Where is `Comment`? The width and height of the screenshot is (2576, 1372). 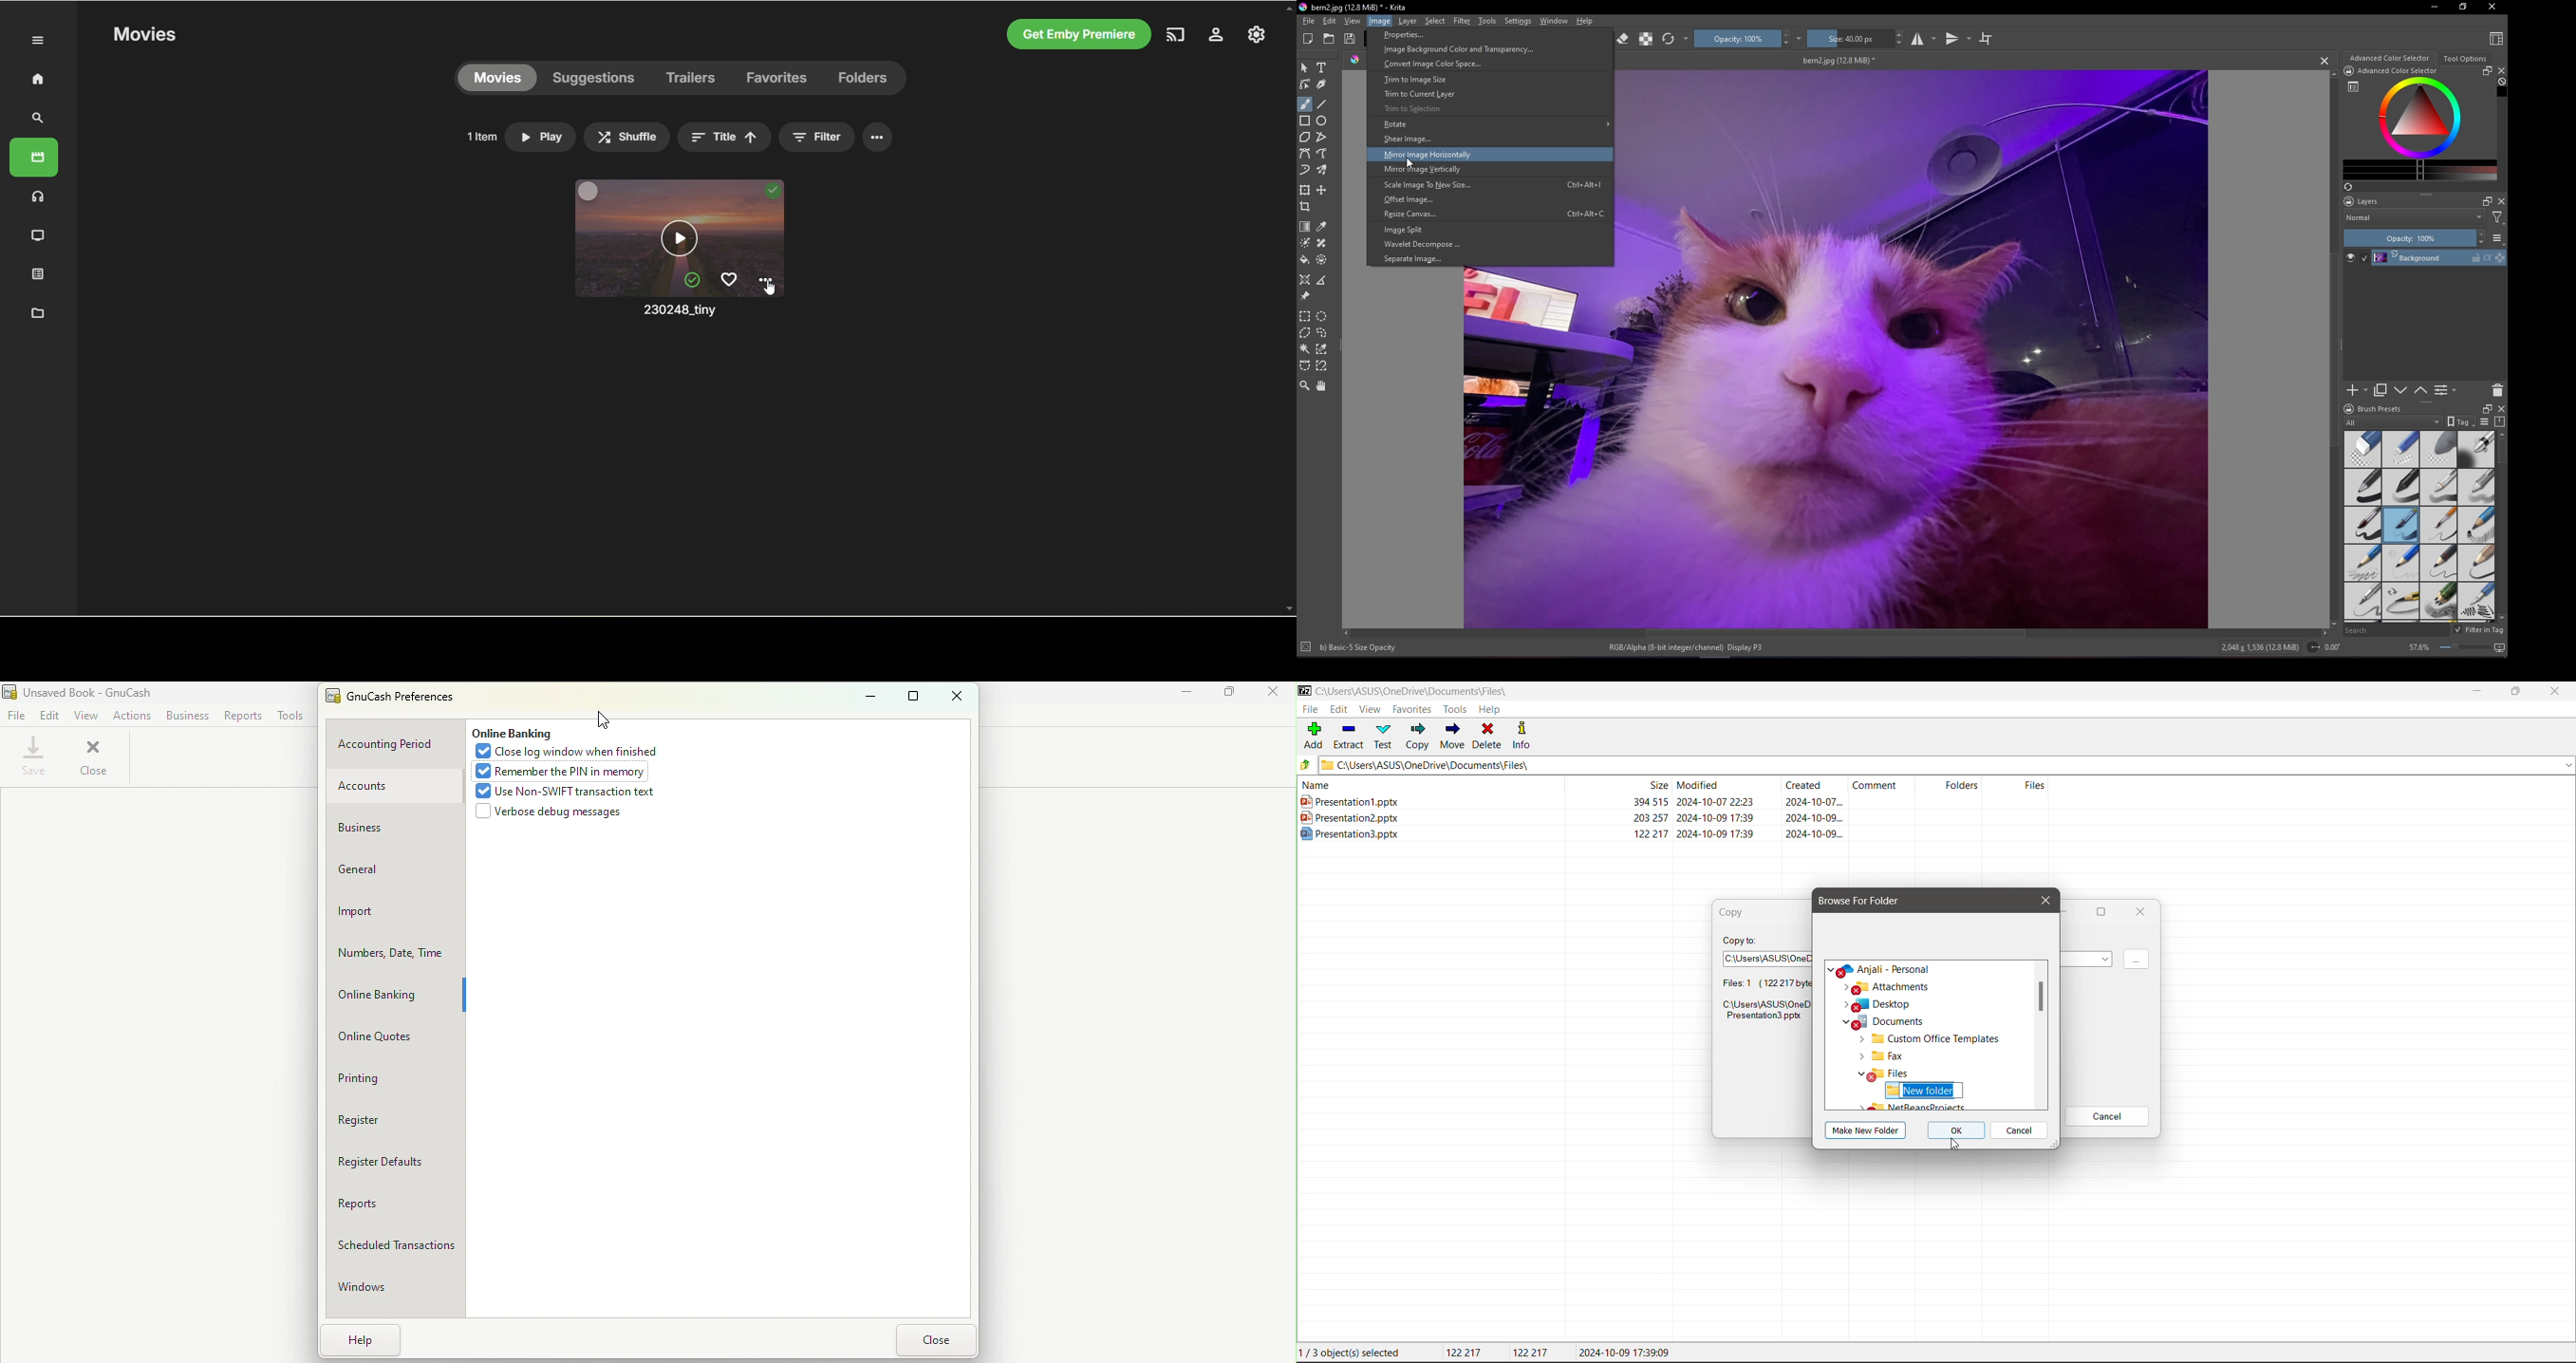 Comment is located at coordinates (1885, 785).